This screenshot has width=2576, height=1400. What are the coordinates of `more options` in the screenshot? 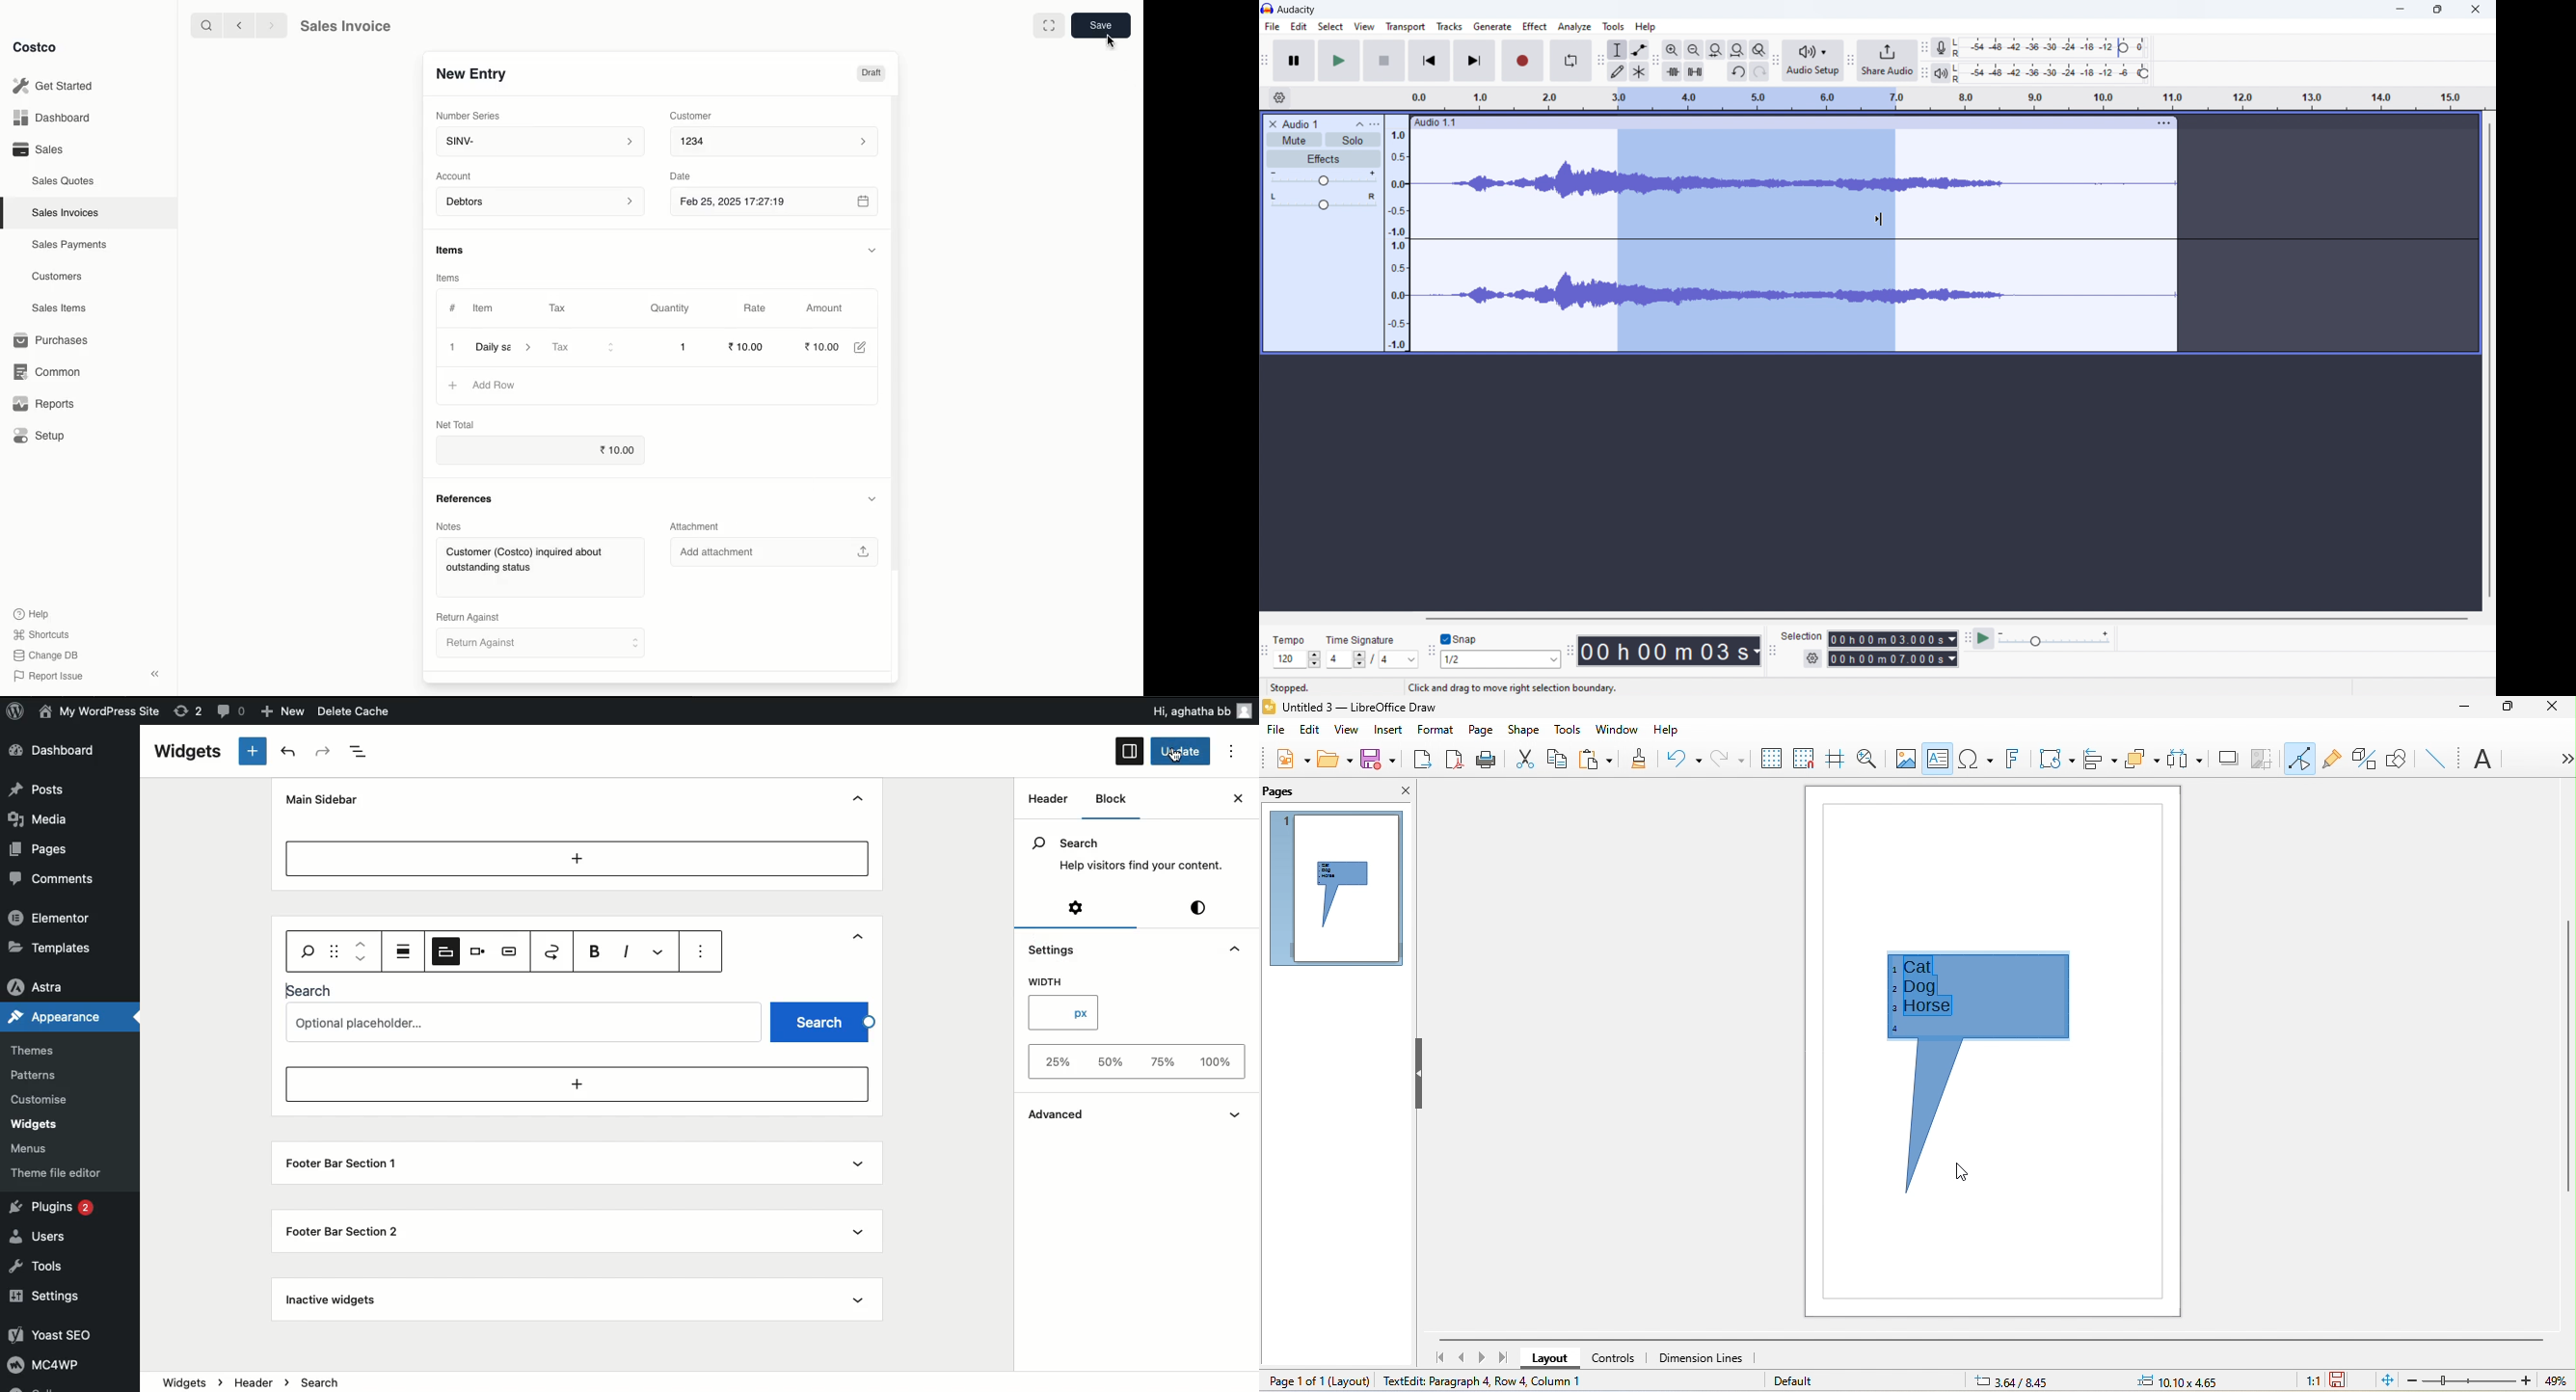 It's located at (2165, 124).